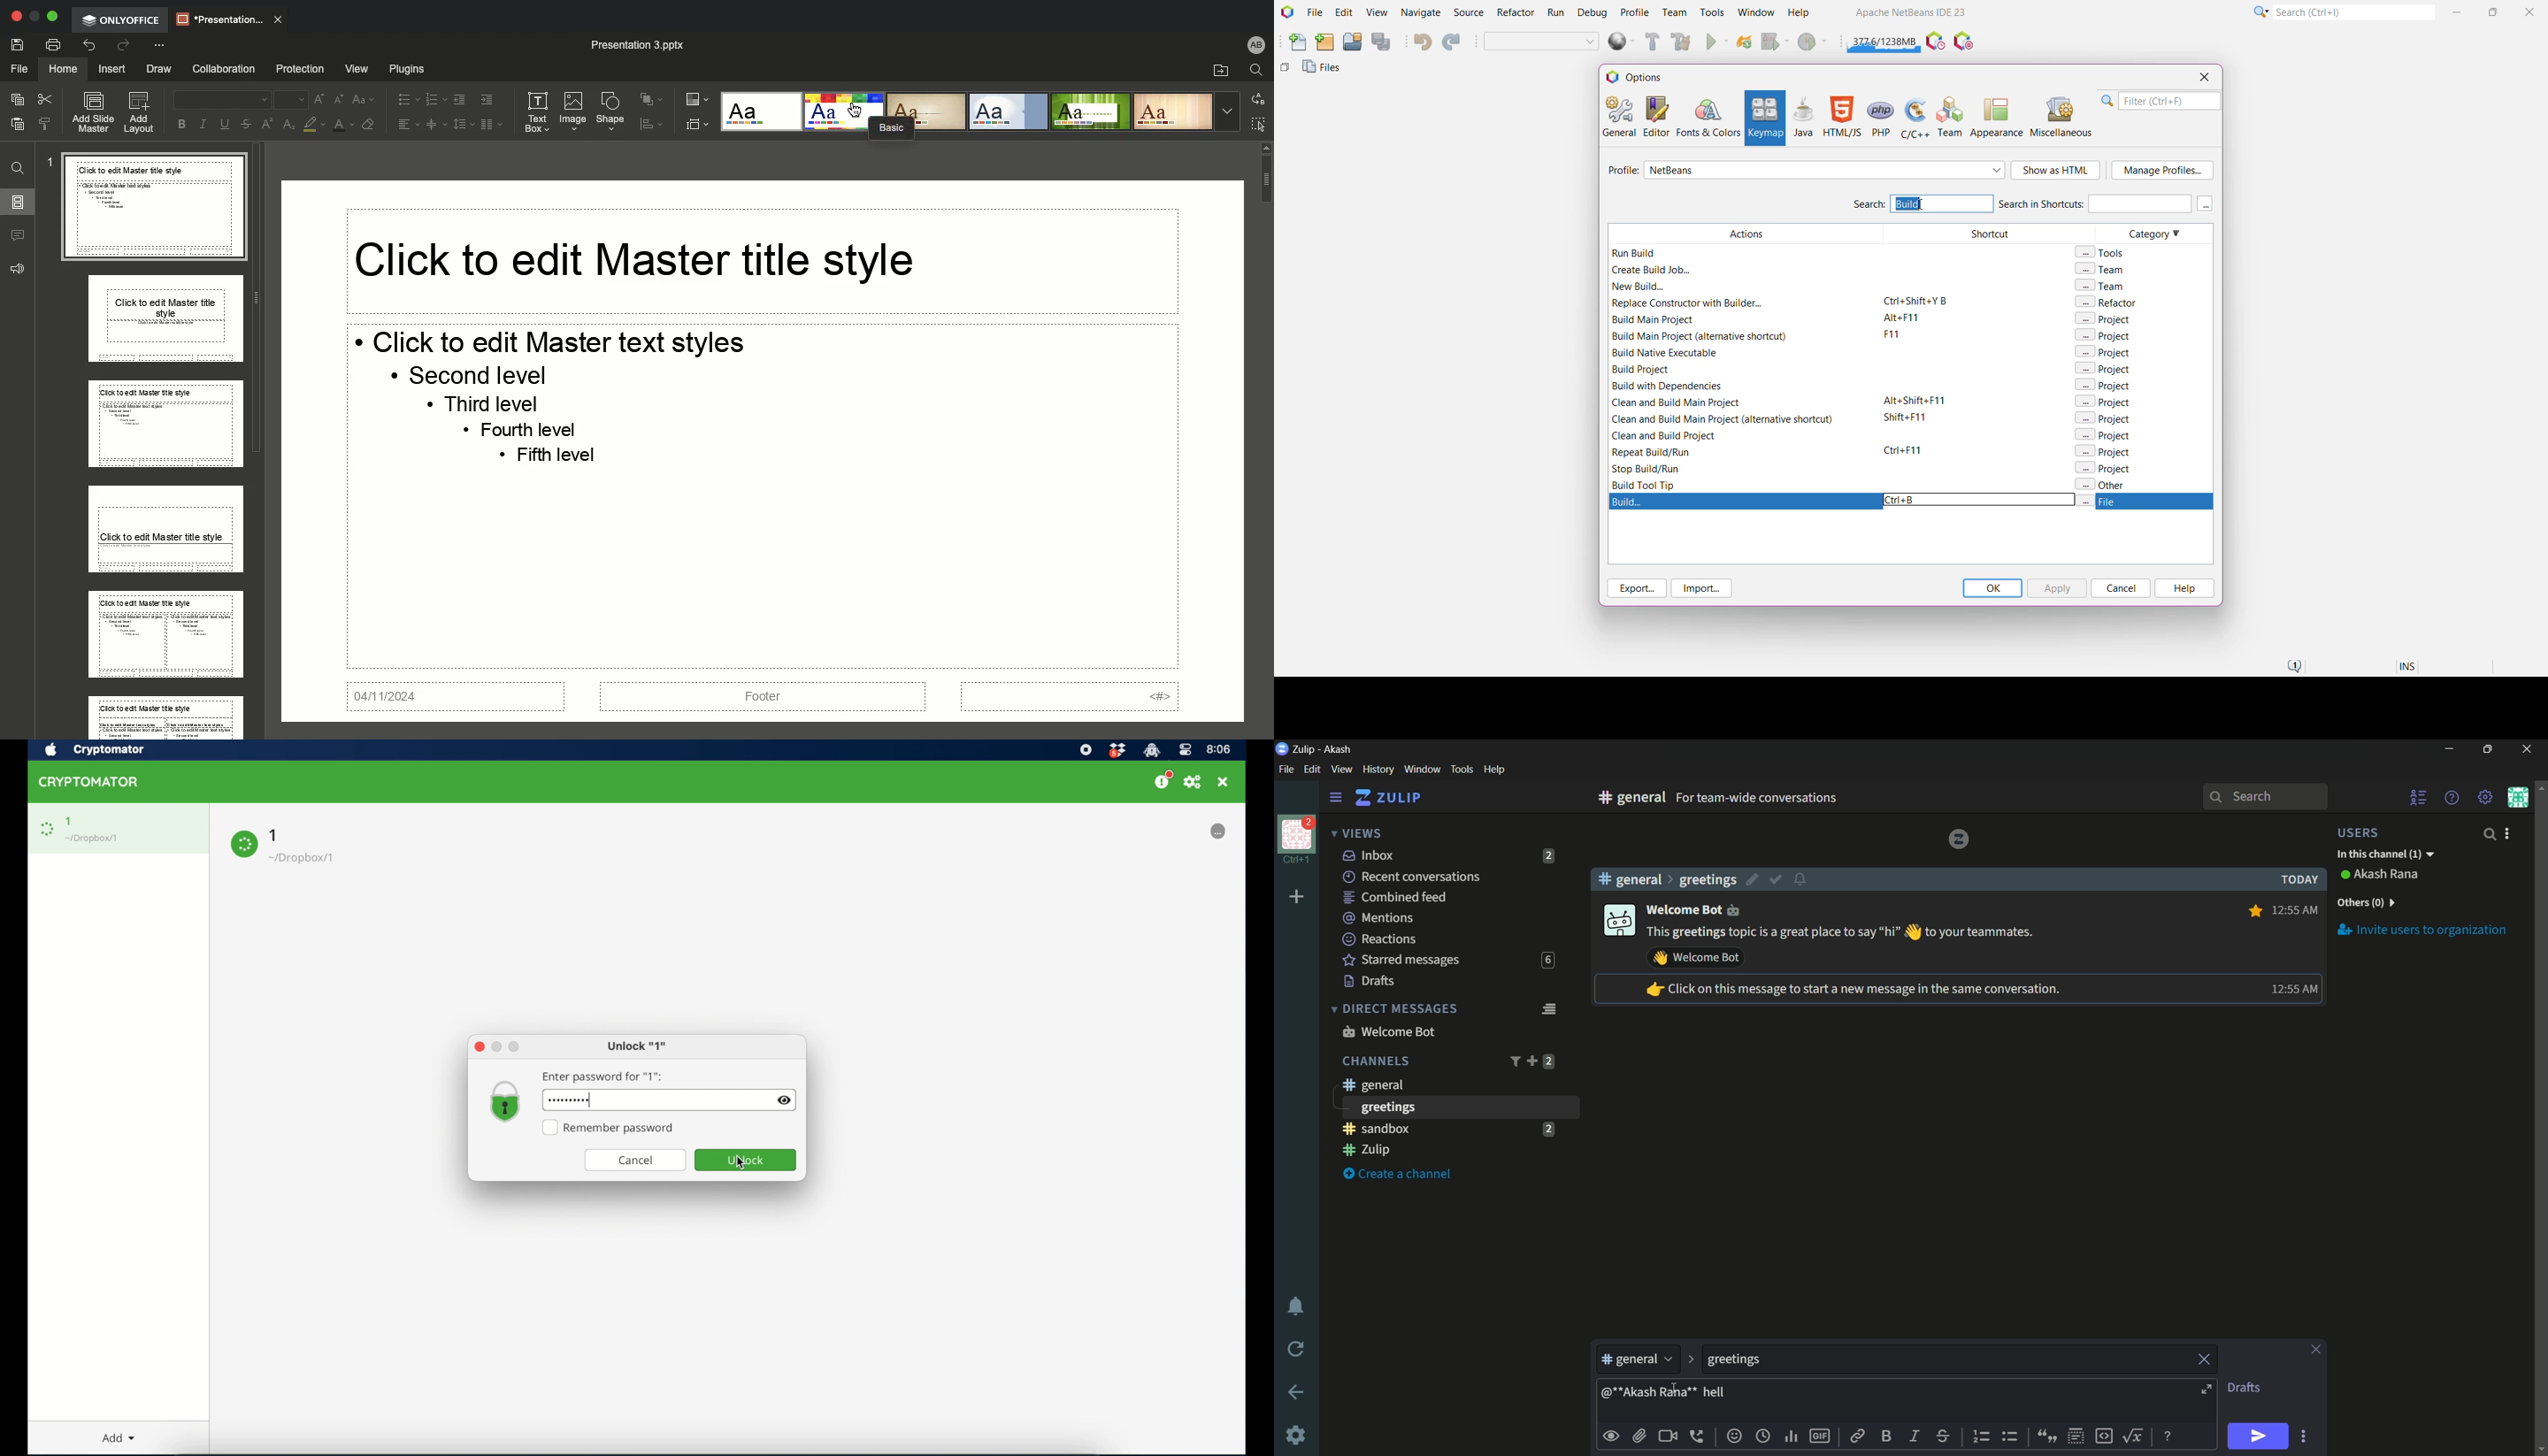 The image size is (2548, 1456). Describe the element at coordinates (1612, 1436) in the screenshot. I see `` at that location.